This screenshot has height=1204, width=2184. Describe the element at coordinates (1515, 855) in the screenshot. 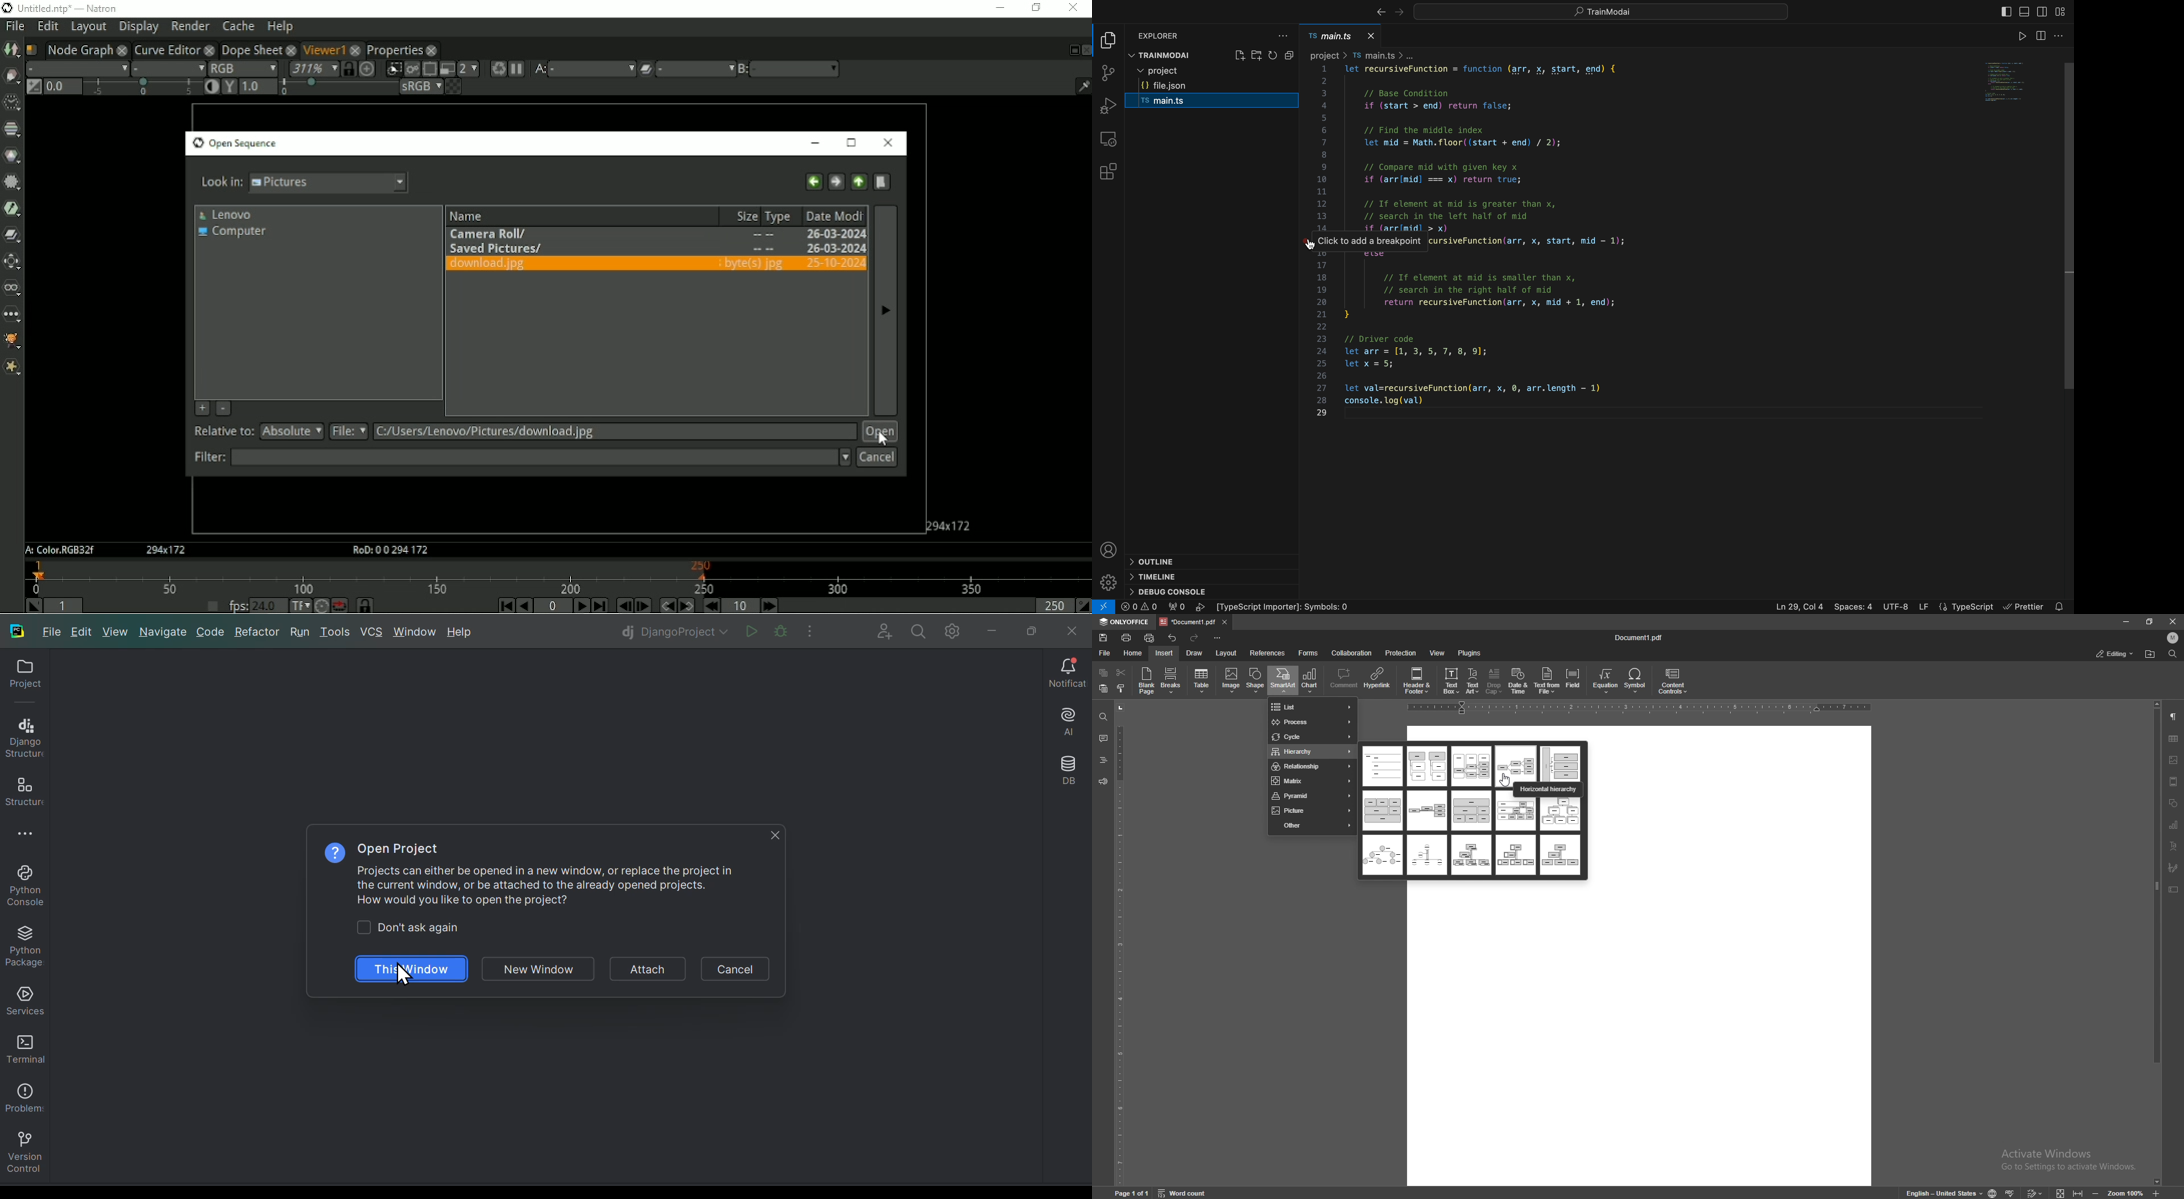

I see `hierarchy smart art` at that location.